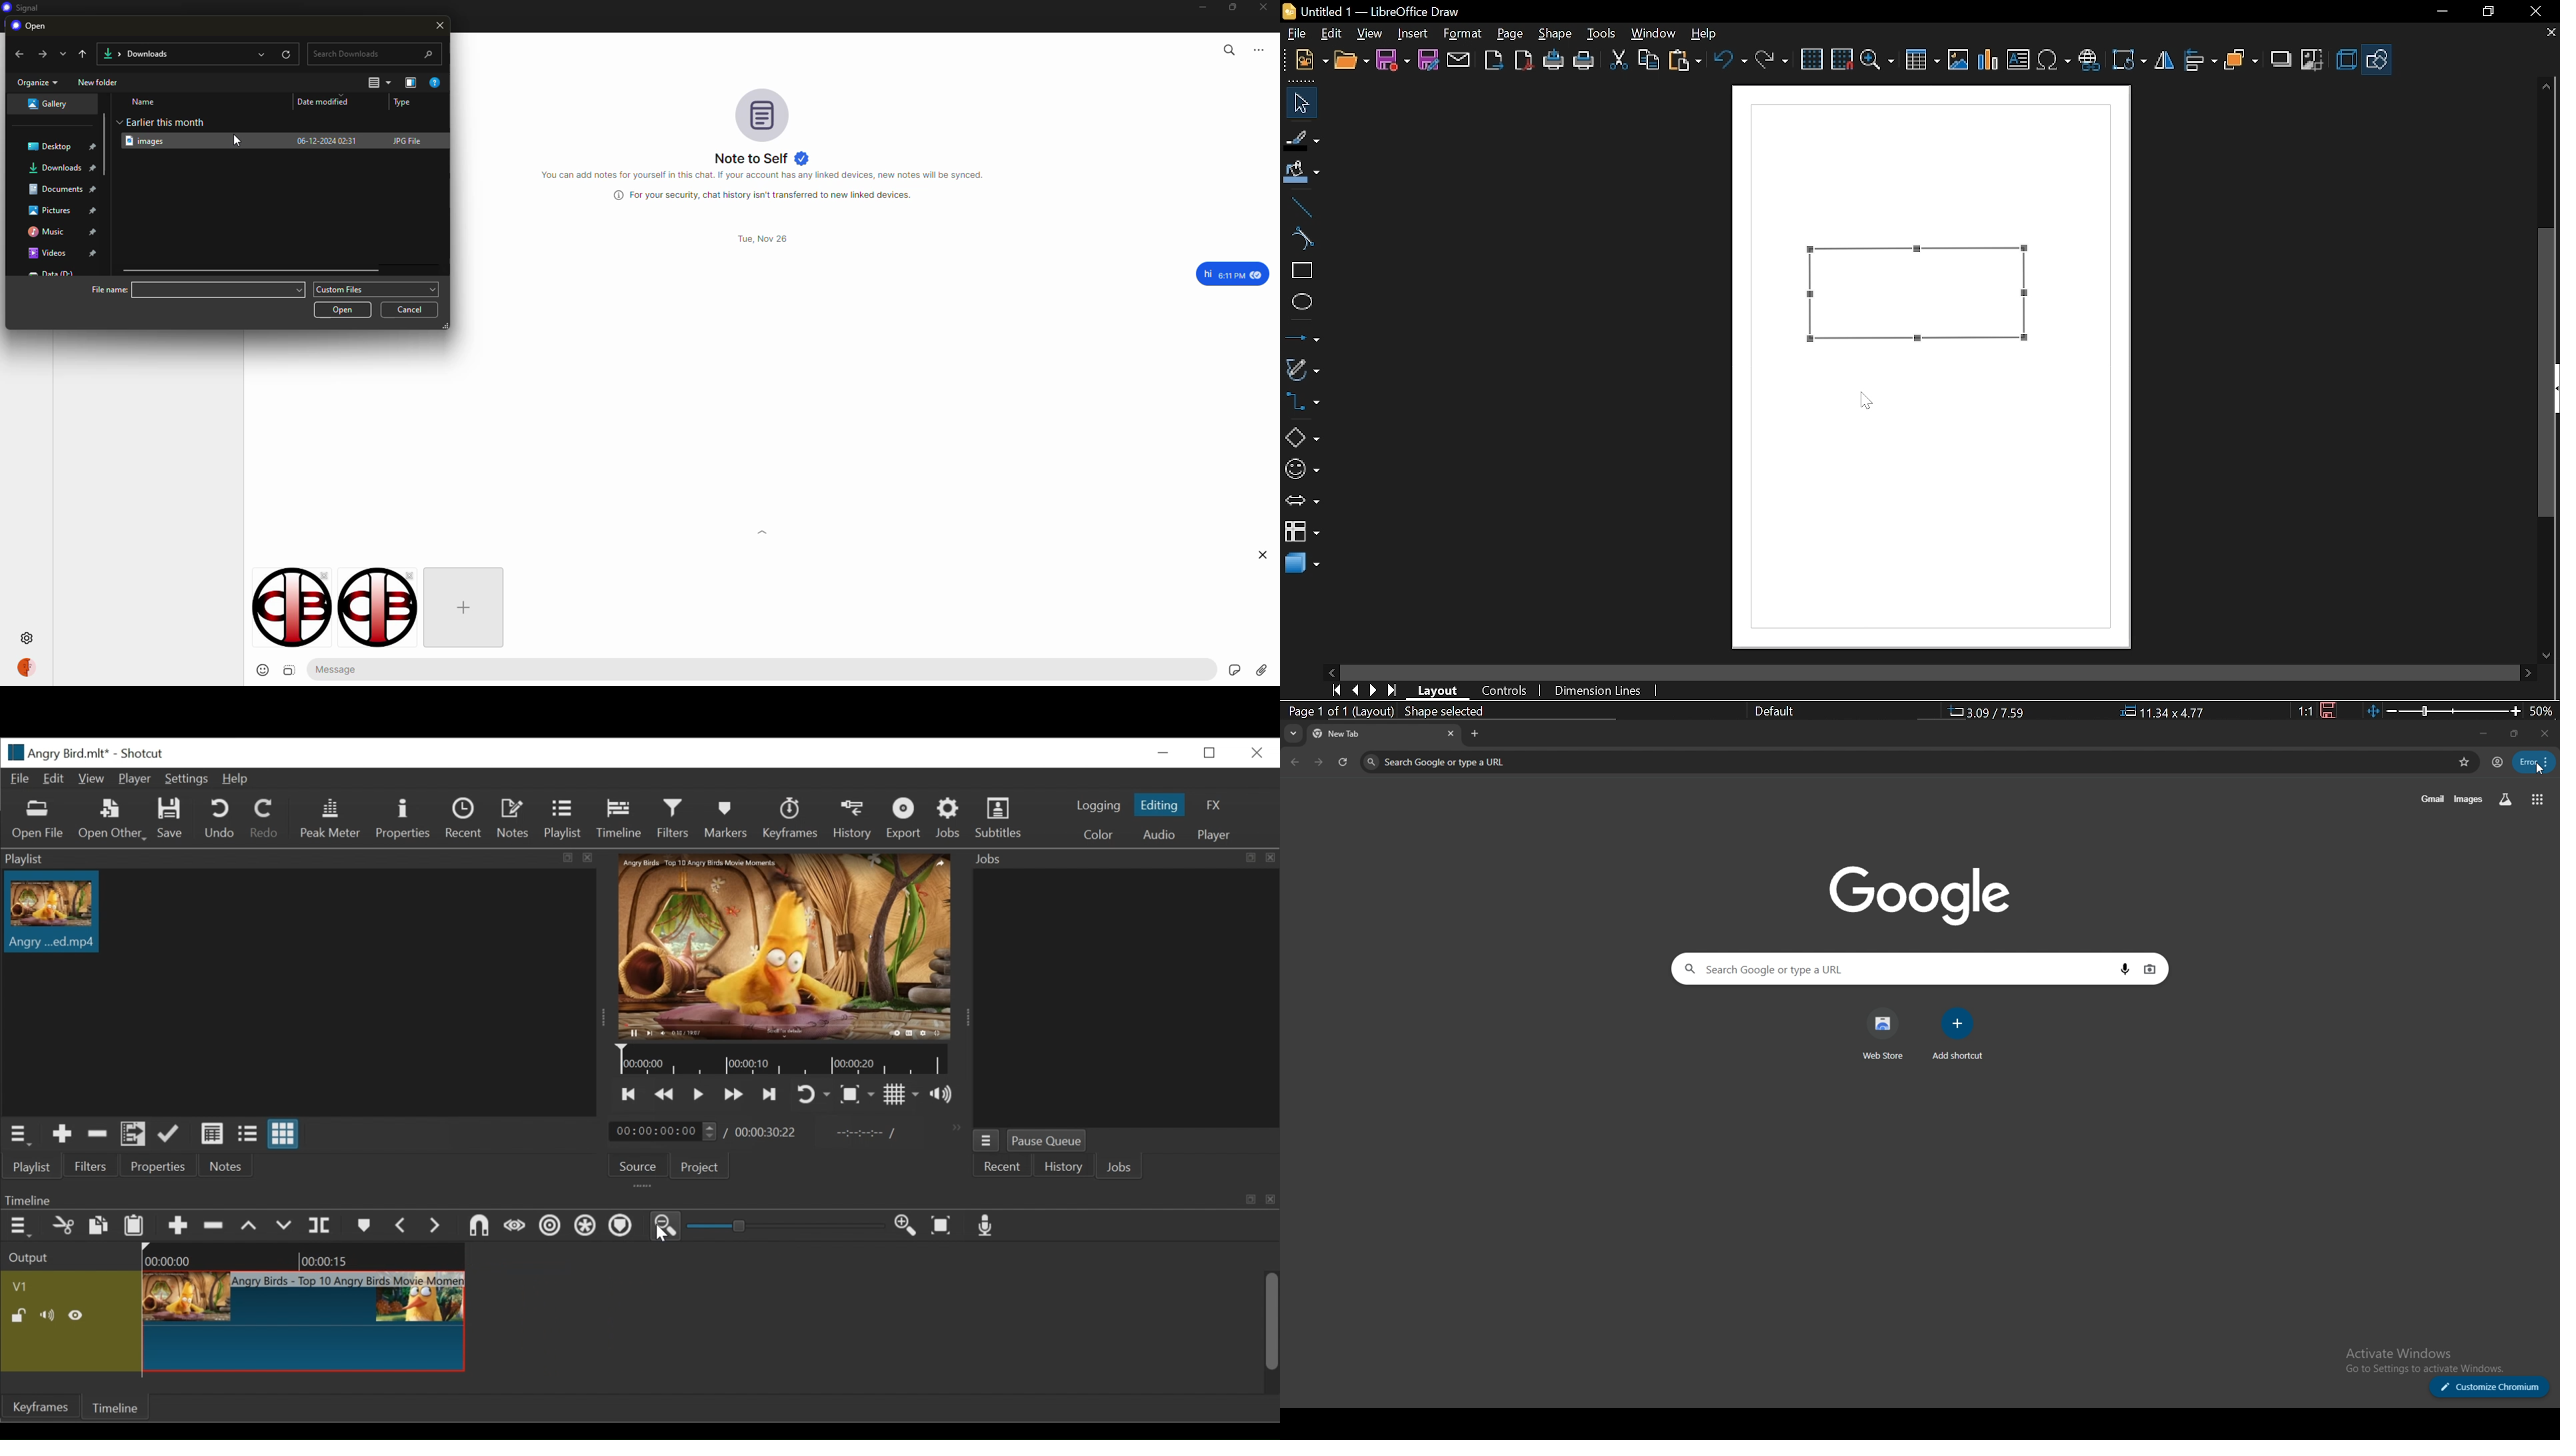  What do you see at coordinates (1300, 238) in the screenshot?
I see `curve` at bounding box center [1300, 238].